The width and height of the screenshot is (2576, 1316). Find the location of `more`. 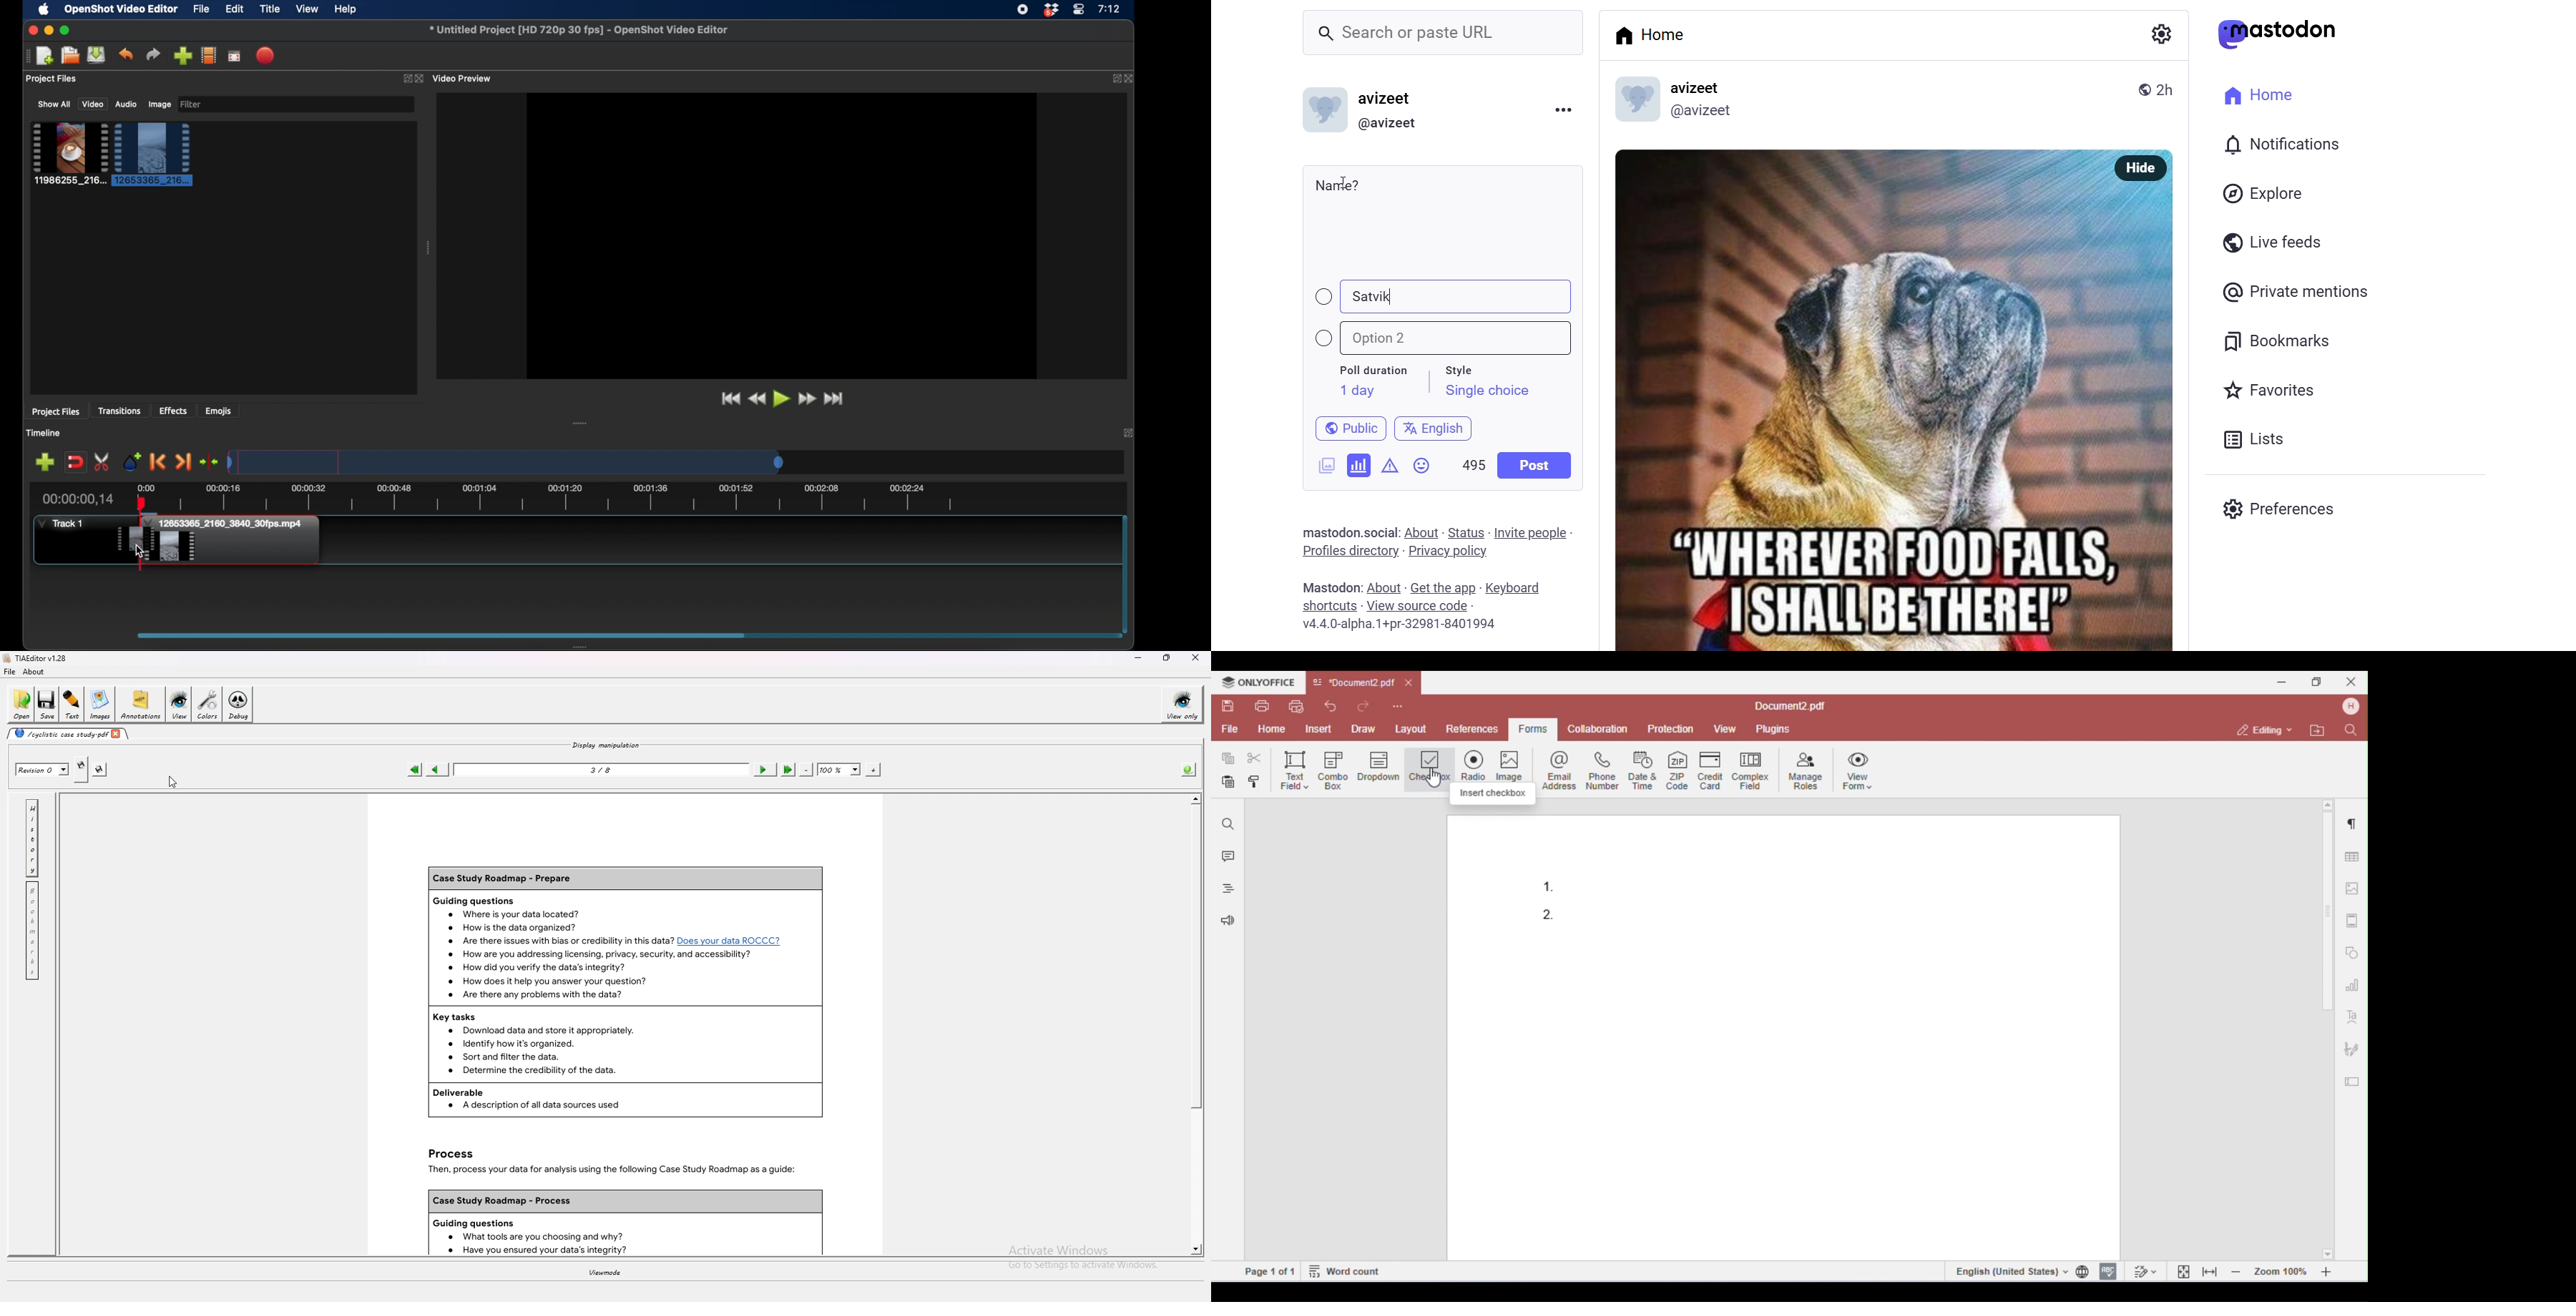

more is located at coordinates (1562, 108).